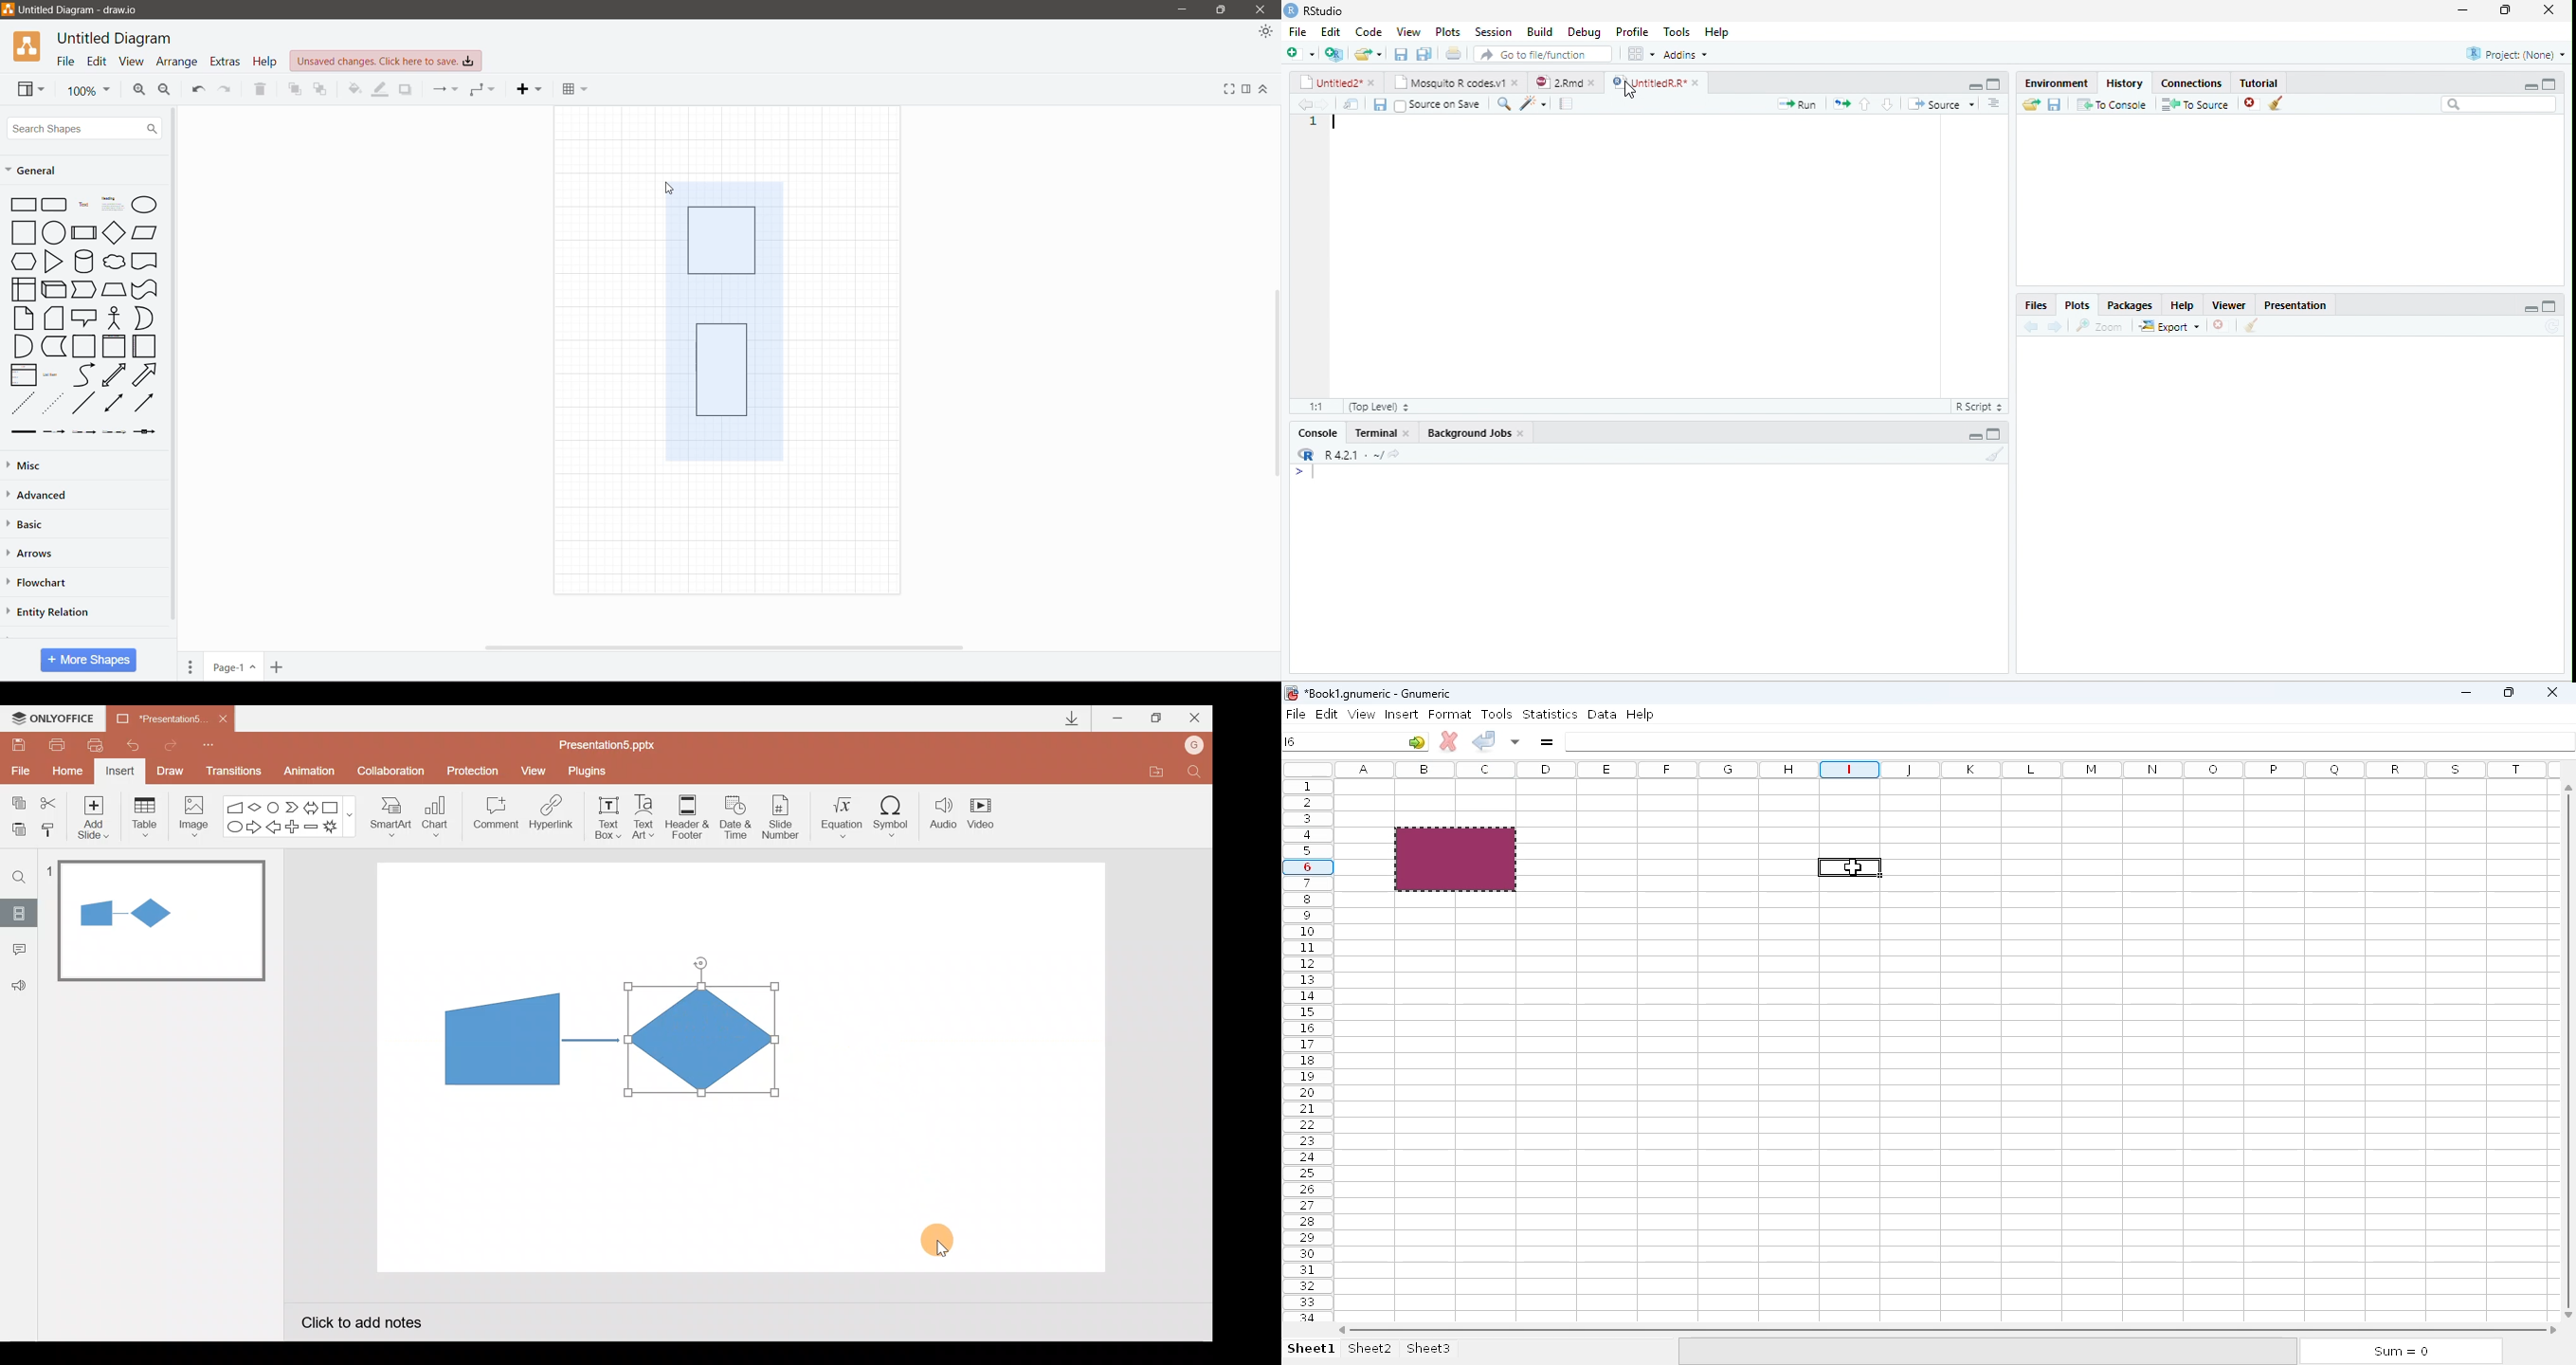  Describe the element at coordinates (2285, 81) in the screenshot. I see `tutorial` at that location.